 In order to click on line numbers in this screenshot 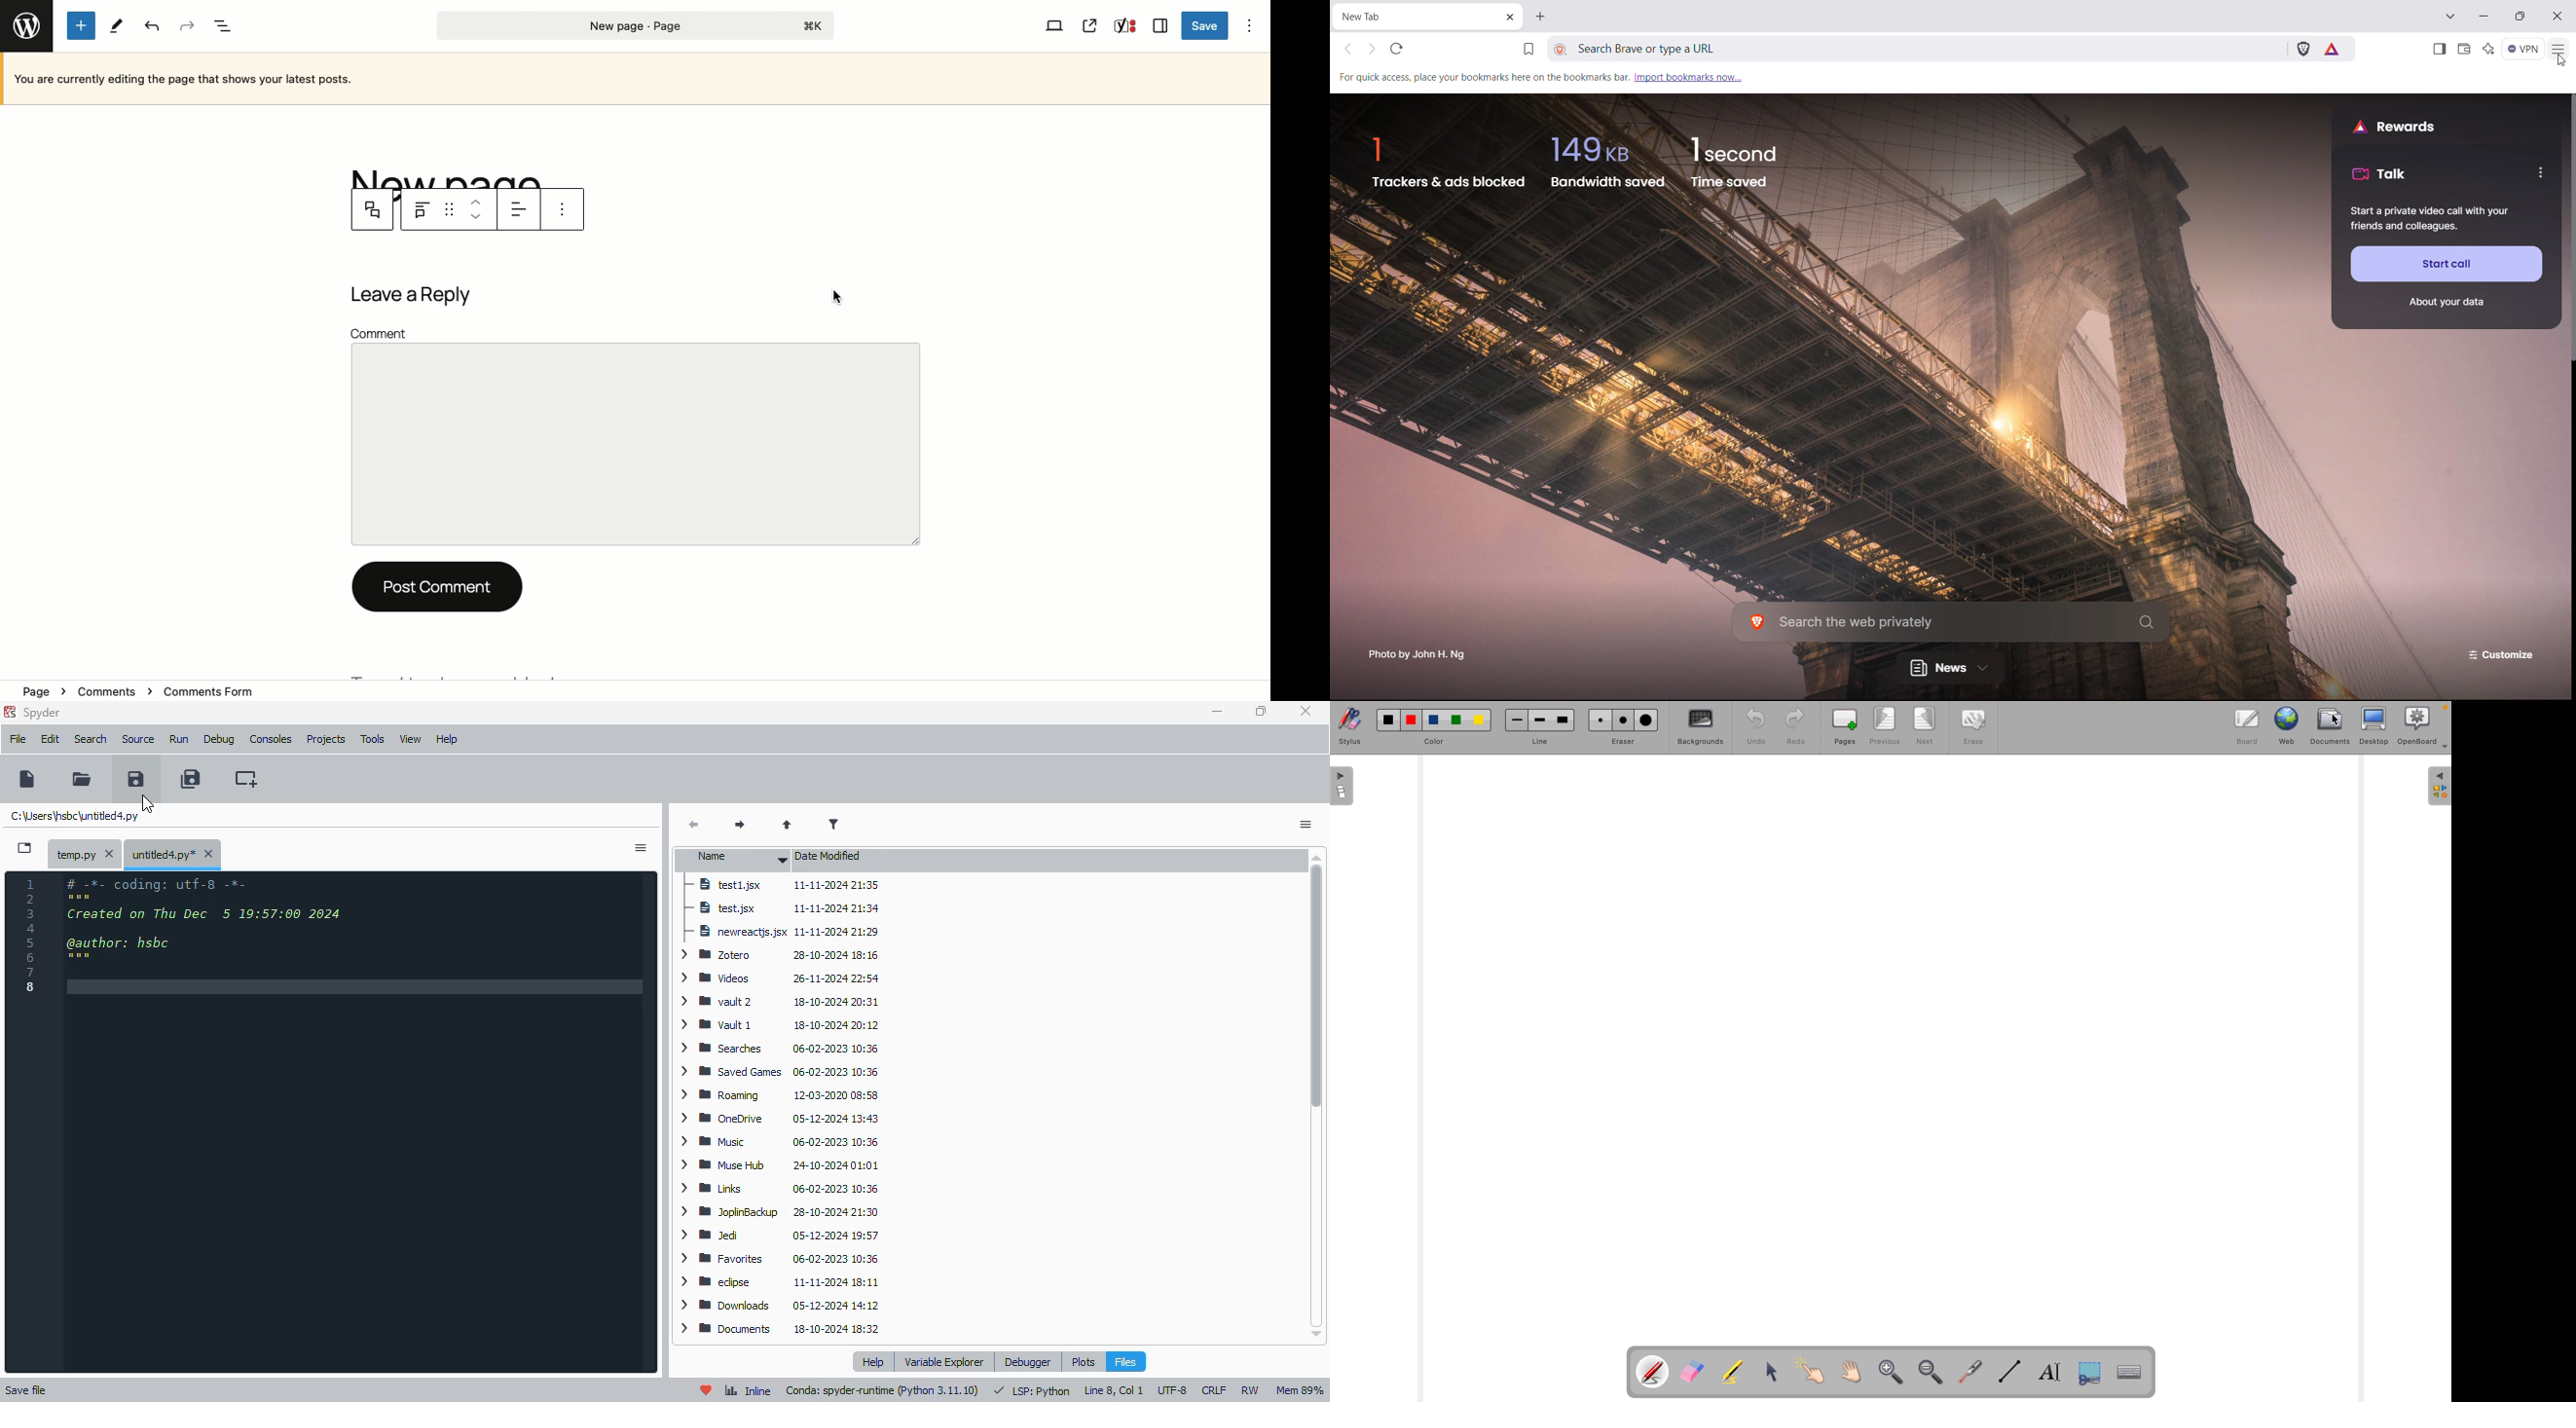, I will do `click(32, 935)`.